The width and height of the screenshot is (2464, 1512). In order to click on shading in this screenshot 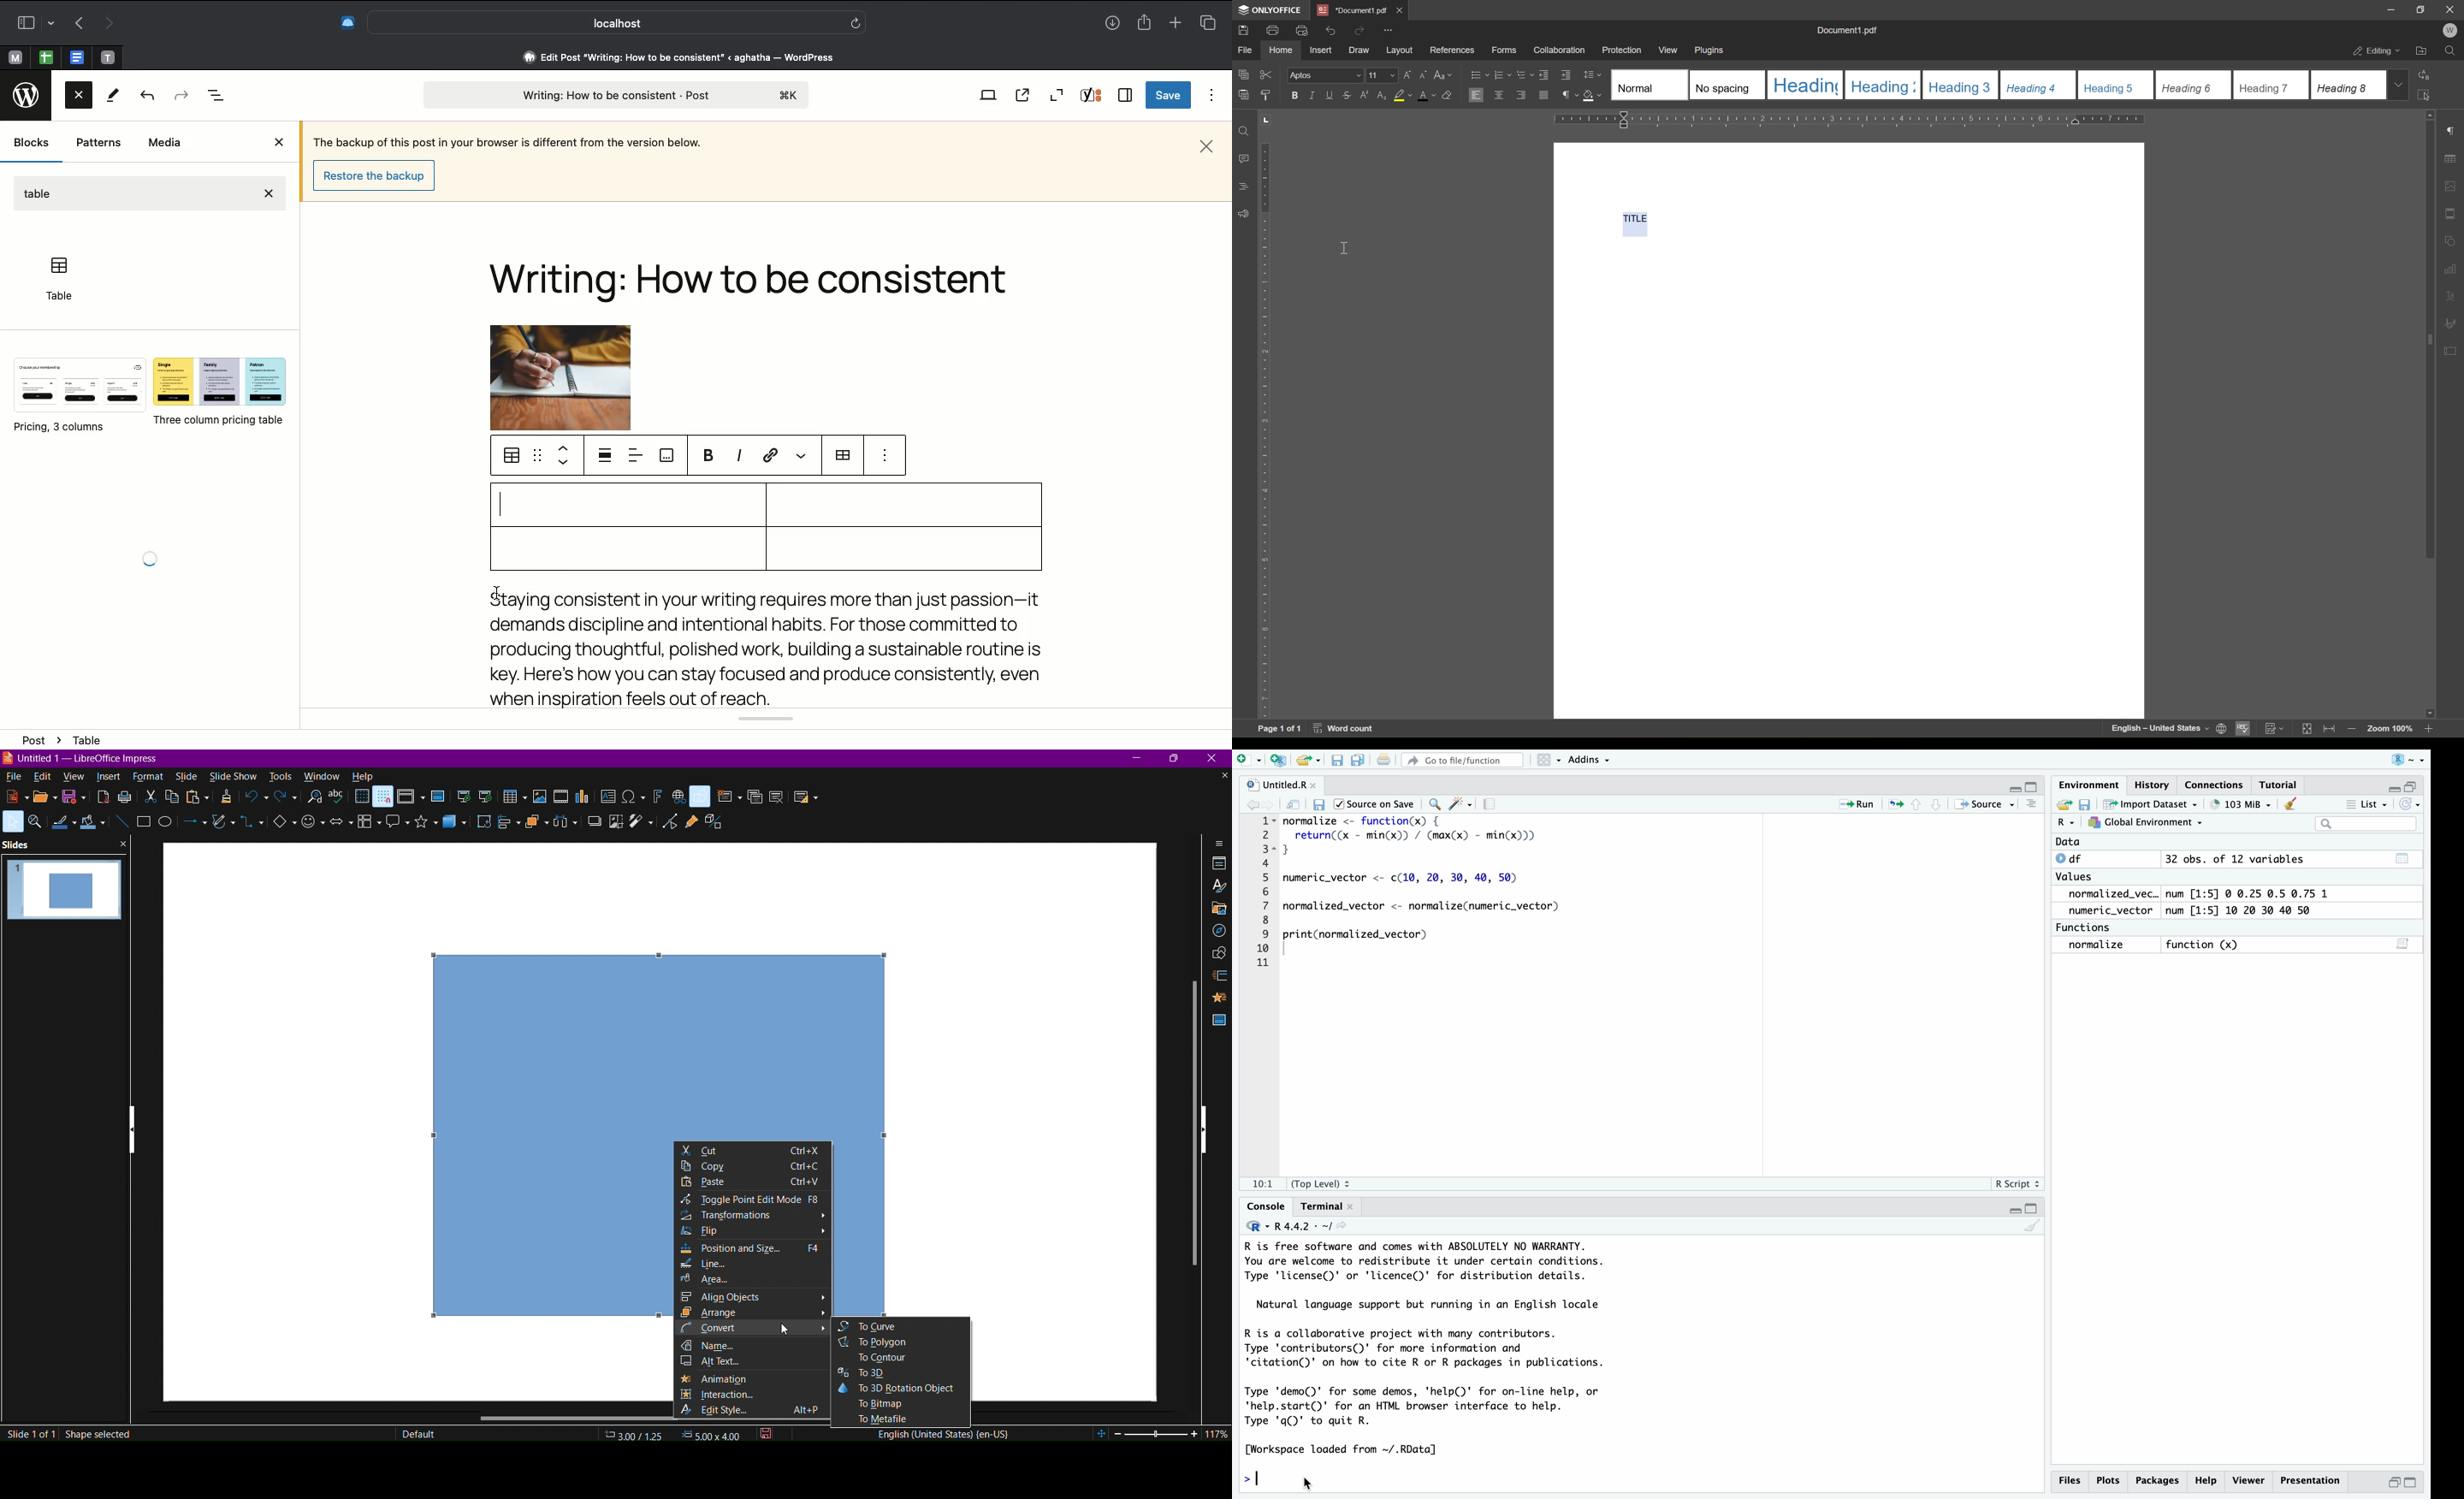, I will do `click(1593, 96)`.